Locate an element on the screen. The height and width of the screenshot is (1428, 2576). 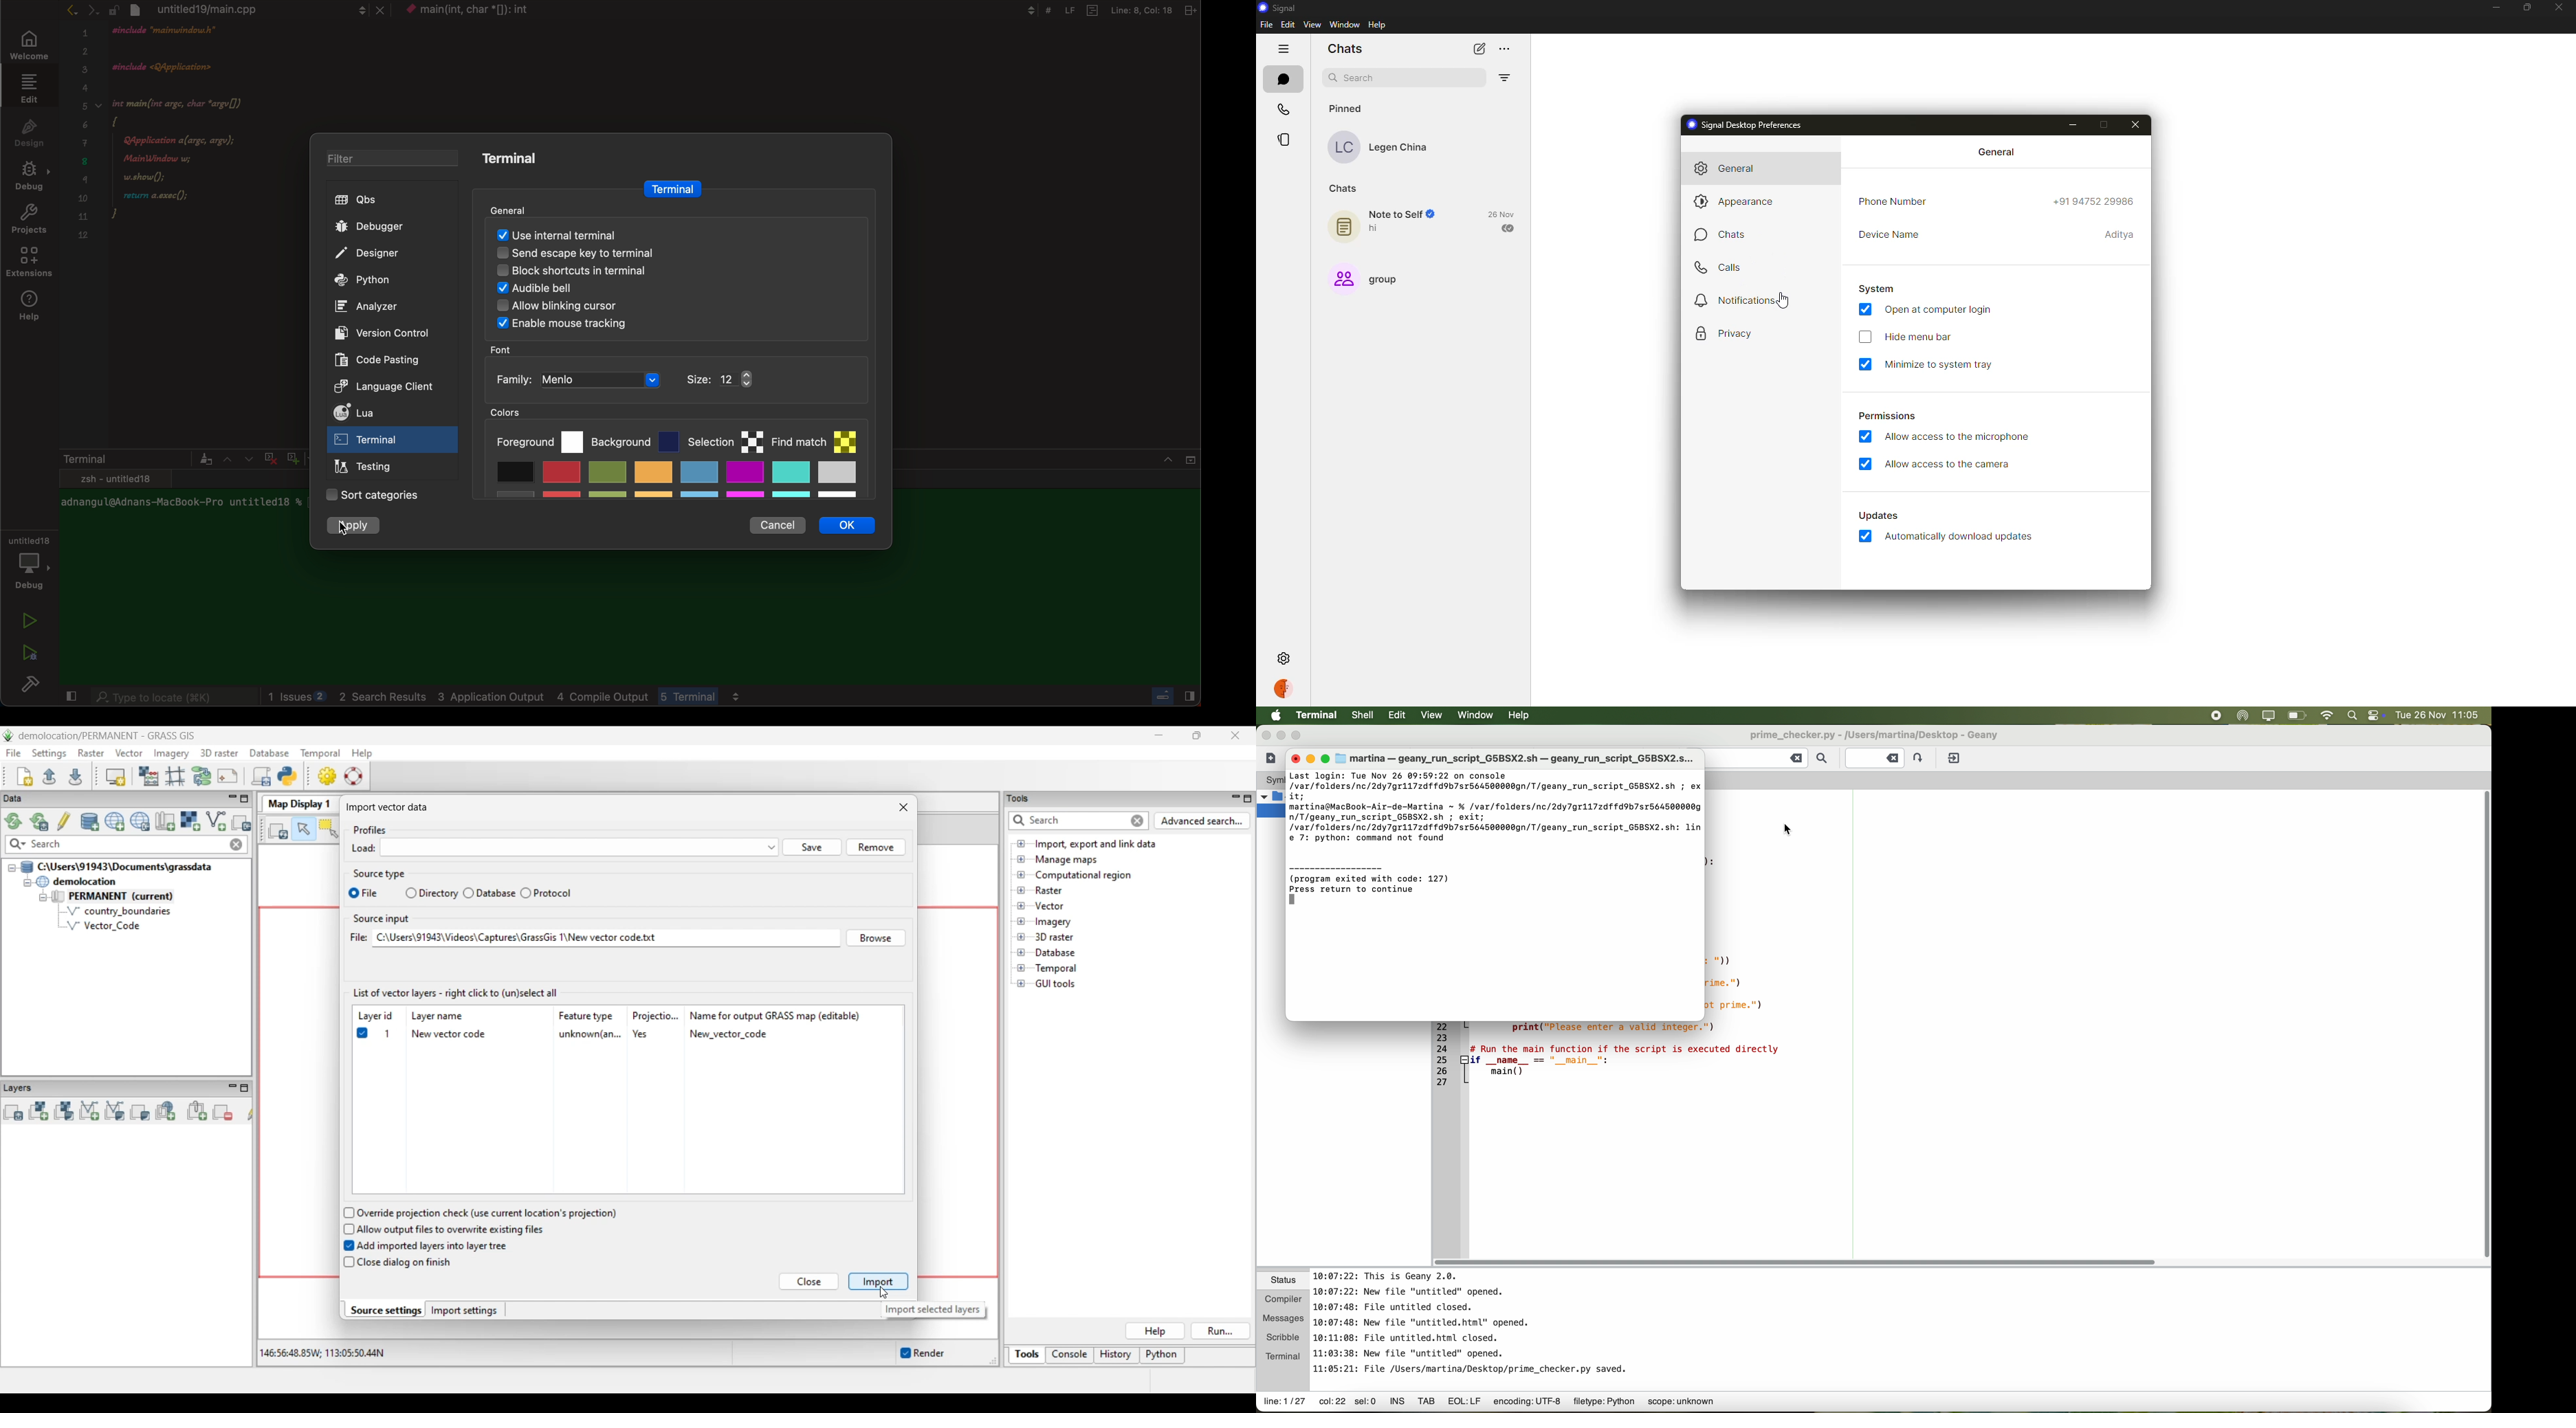
run file is located at coordinates (1514, 758).